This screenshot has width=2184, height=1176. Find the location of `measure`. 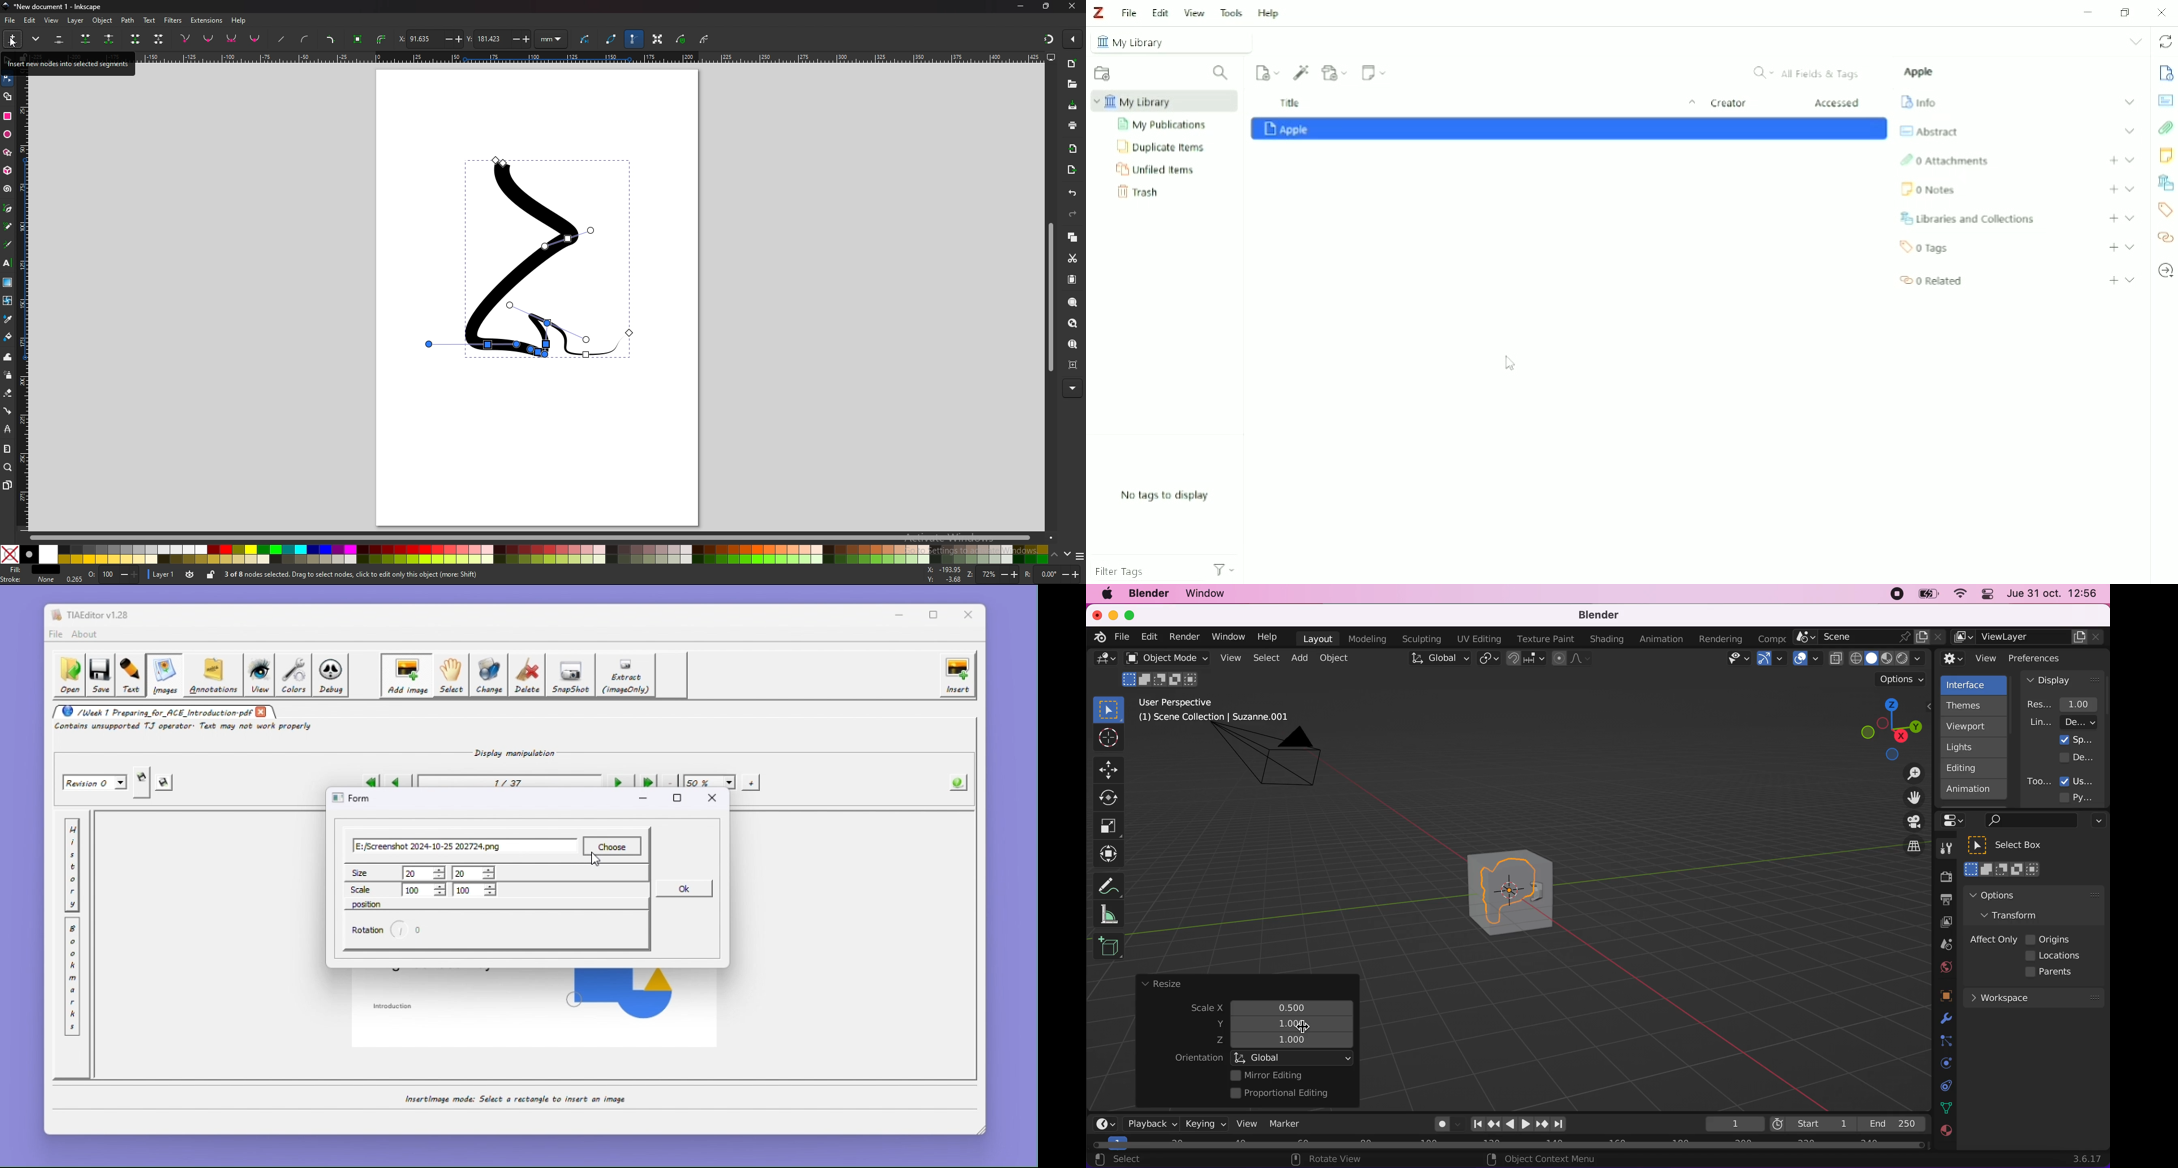

measure is located at coordinates (1114, 914).